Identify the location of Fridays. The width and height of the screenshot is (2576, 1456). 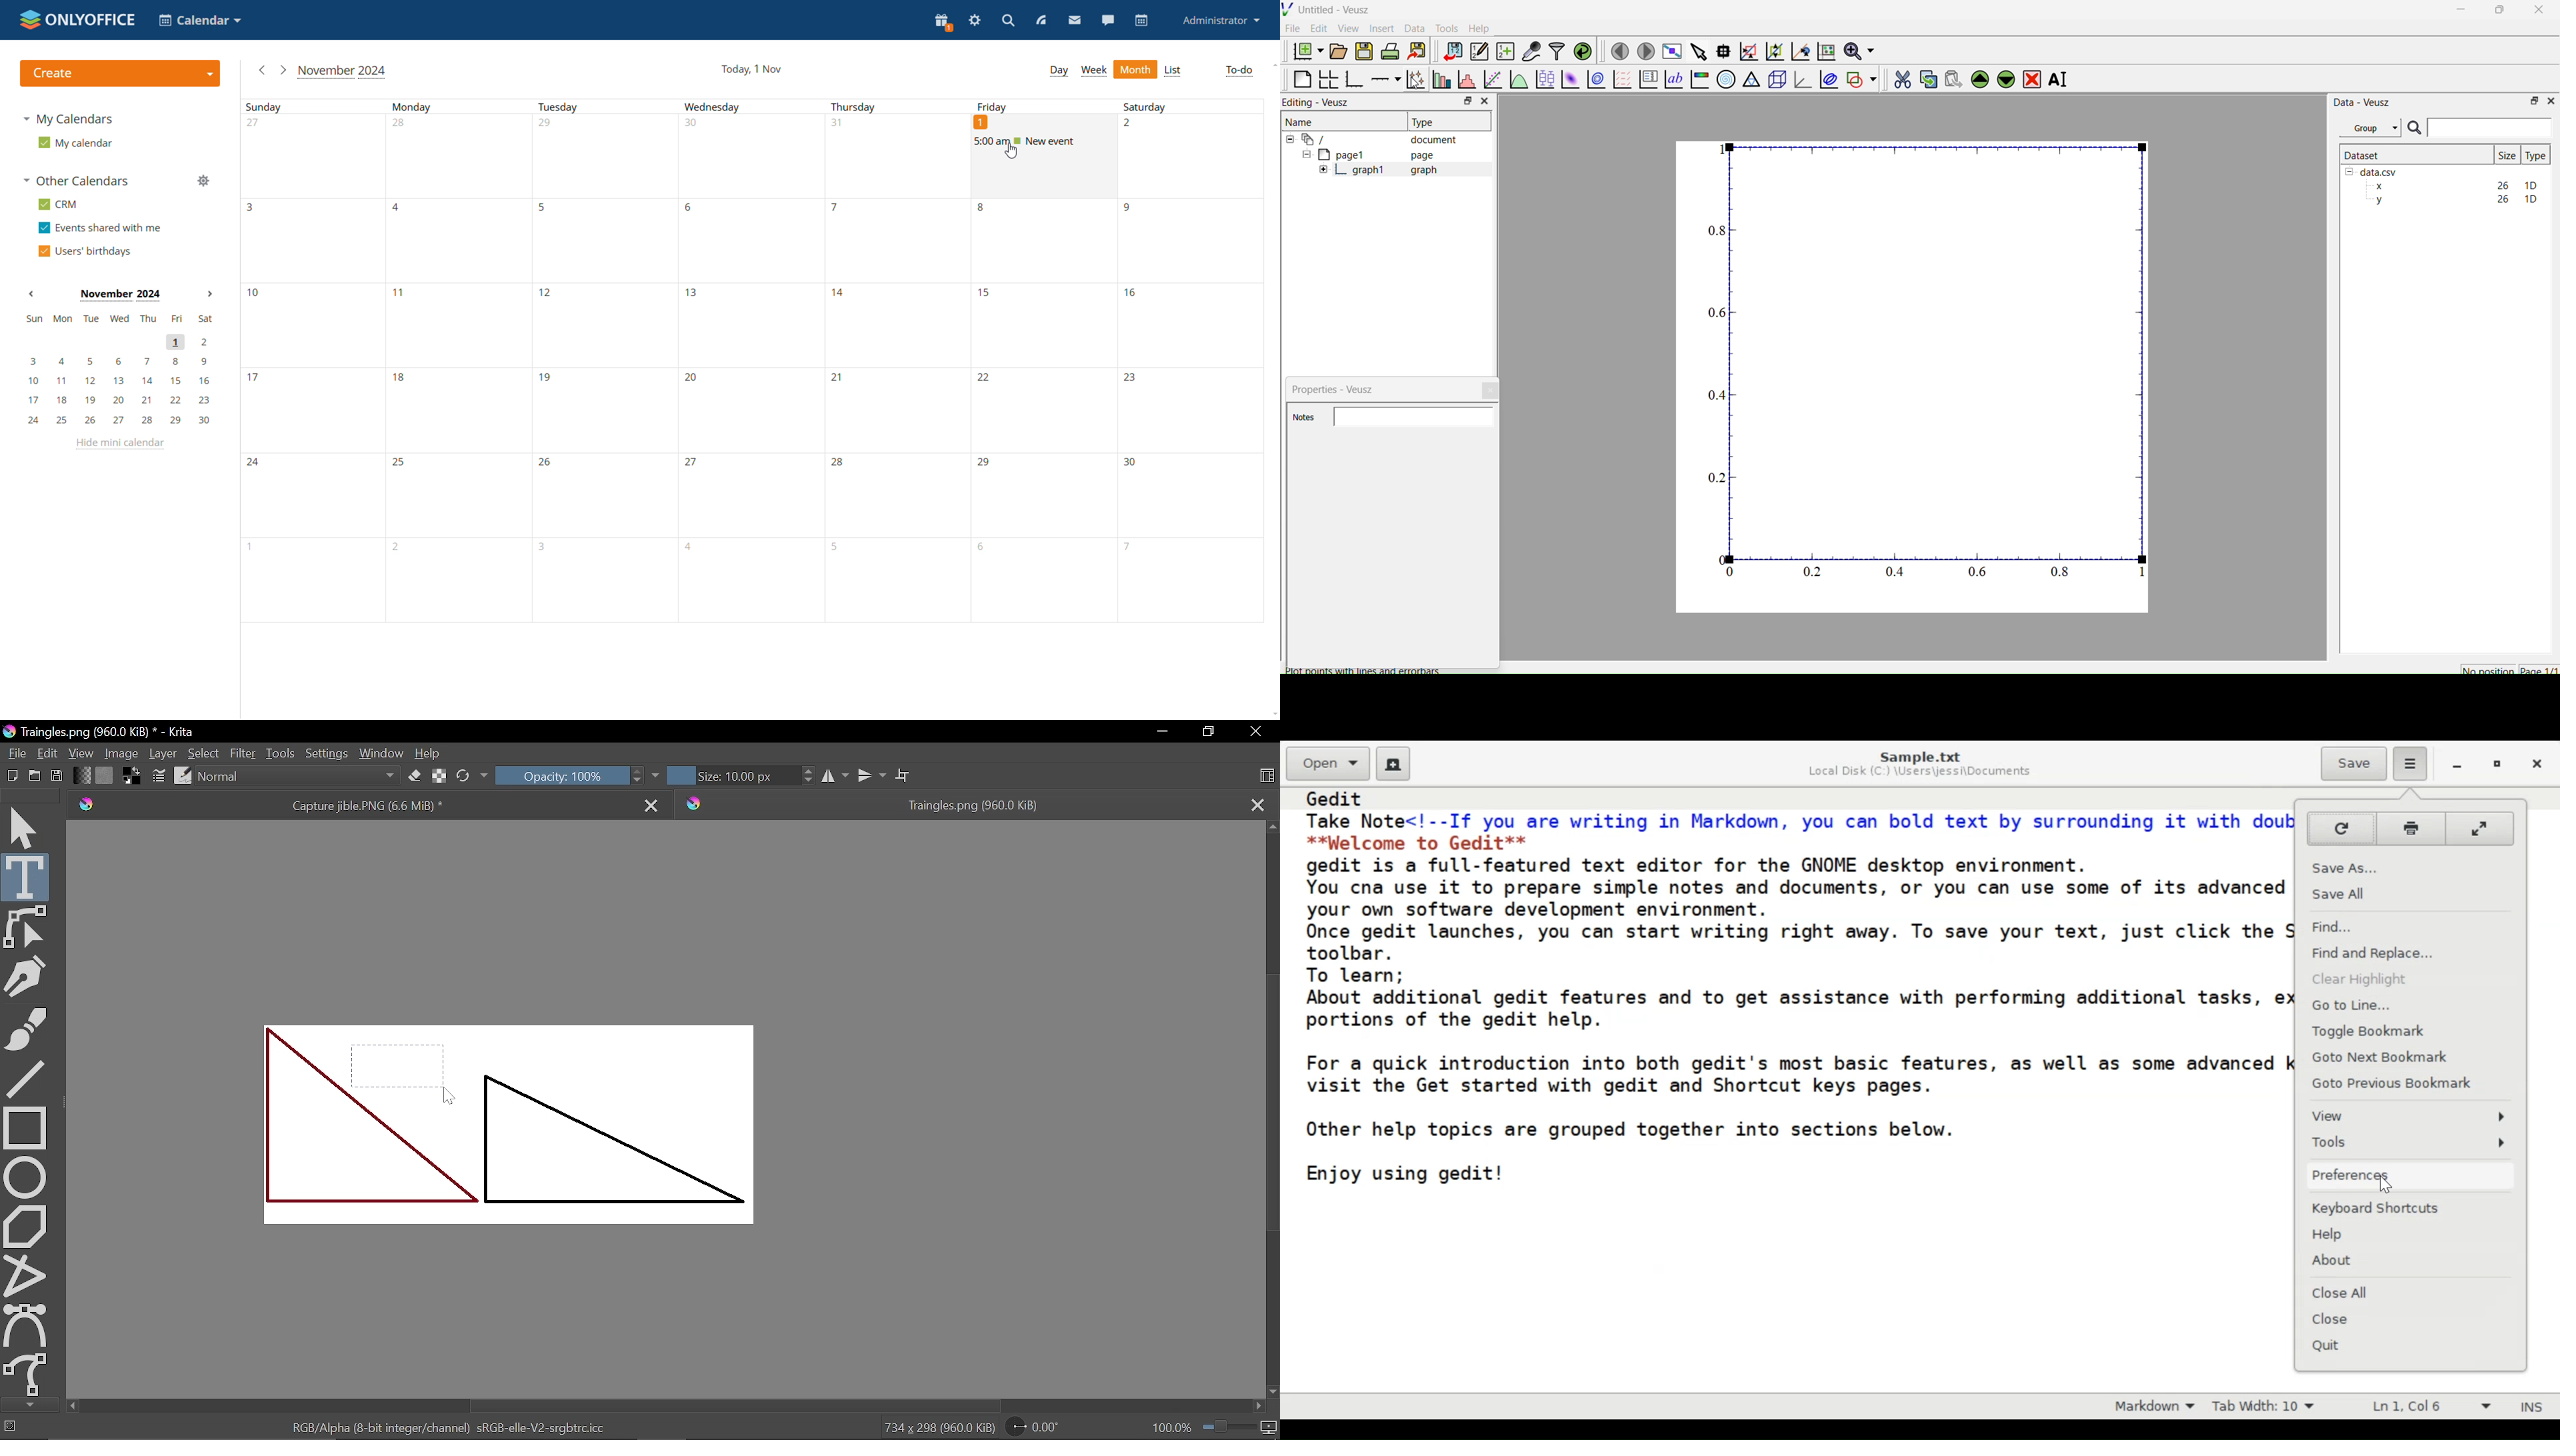
(1039, 412).